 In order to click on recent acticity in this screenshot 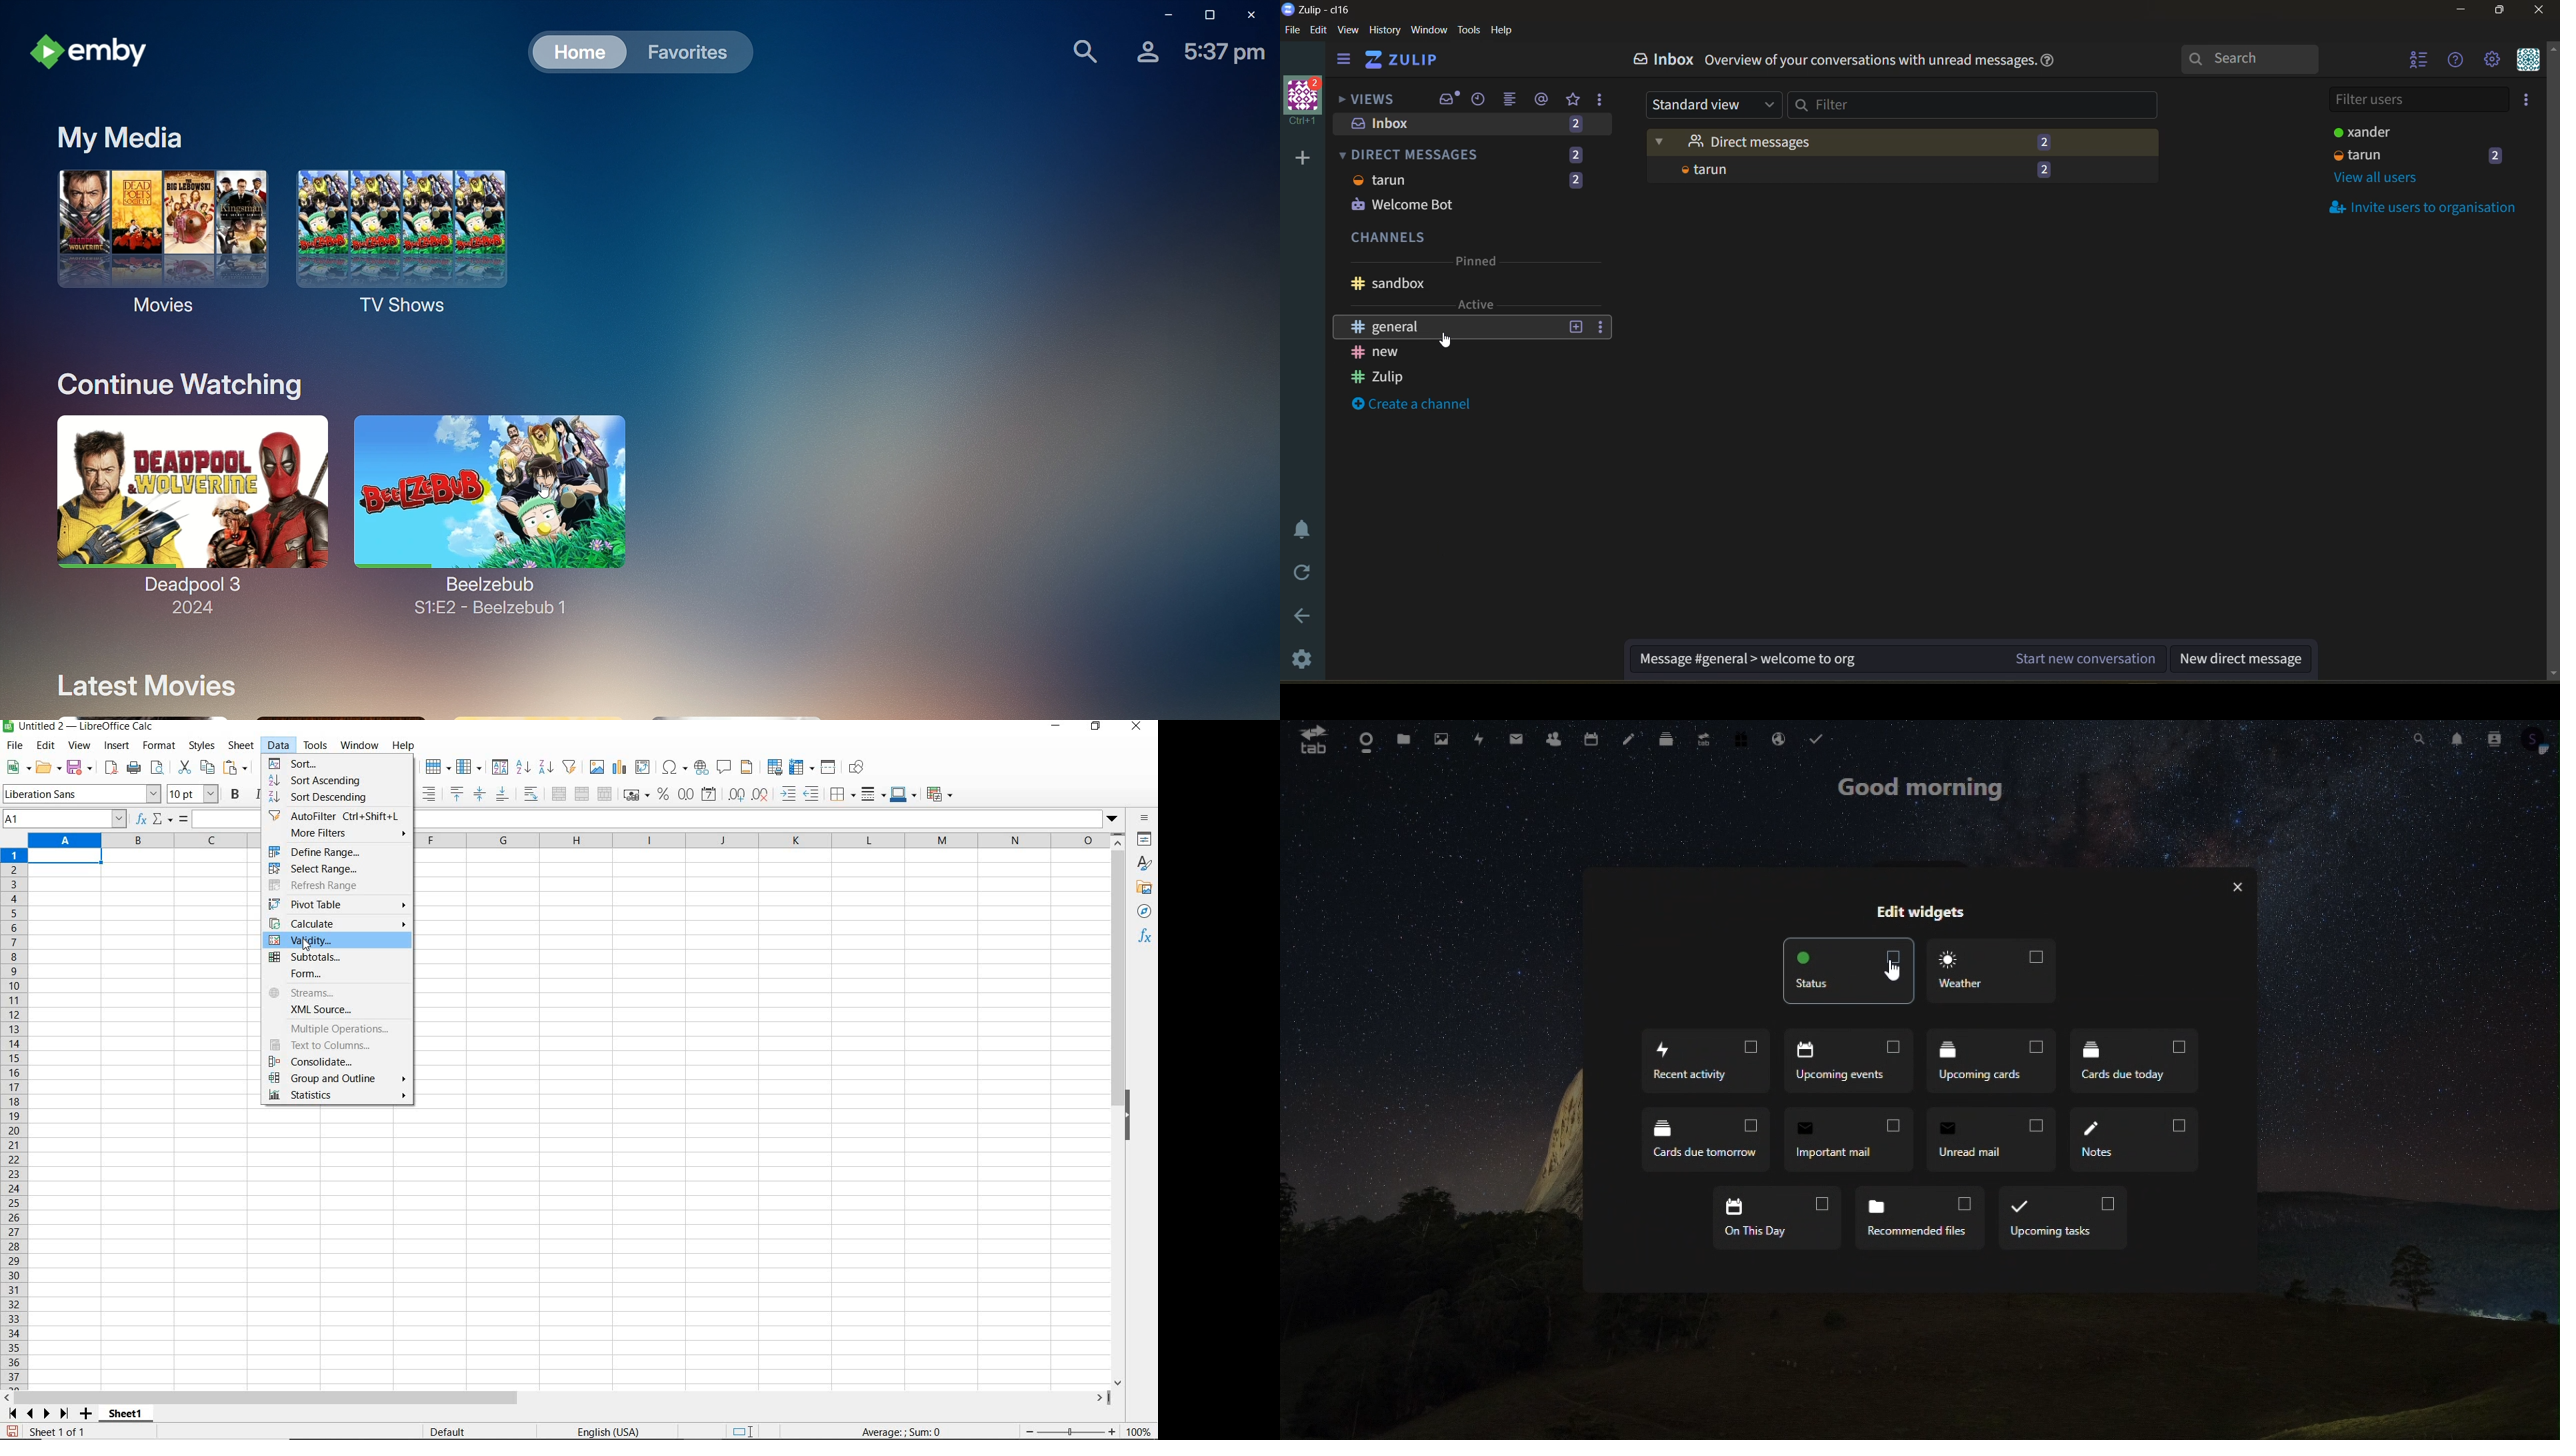, I will do `click(1700, 1063)`.